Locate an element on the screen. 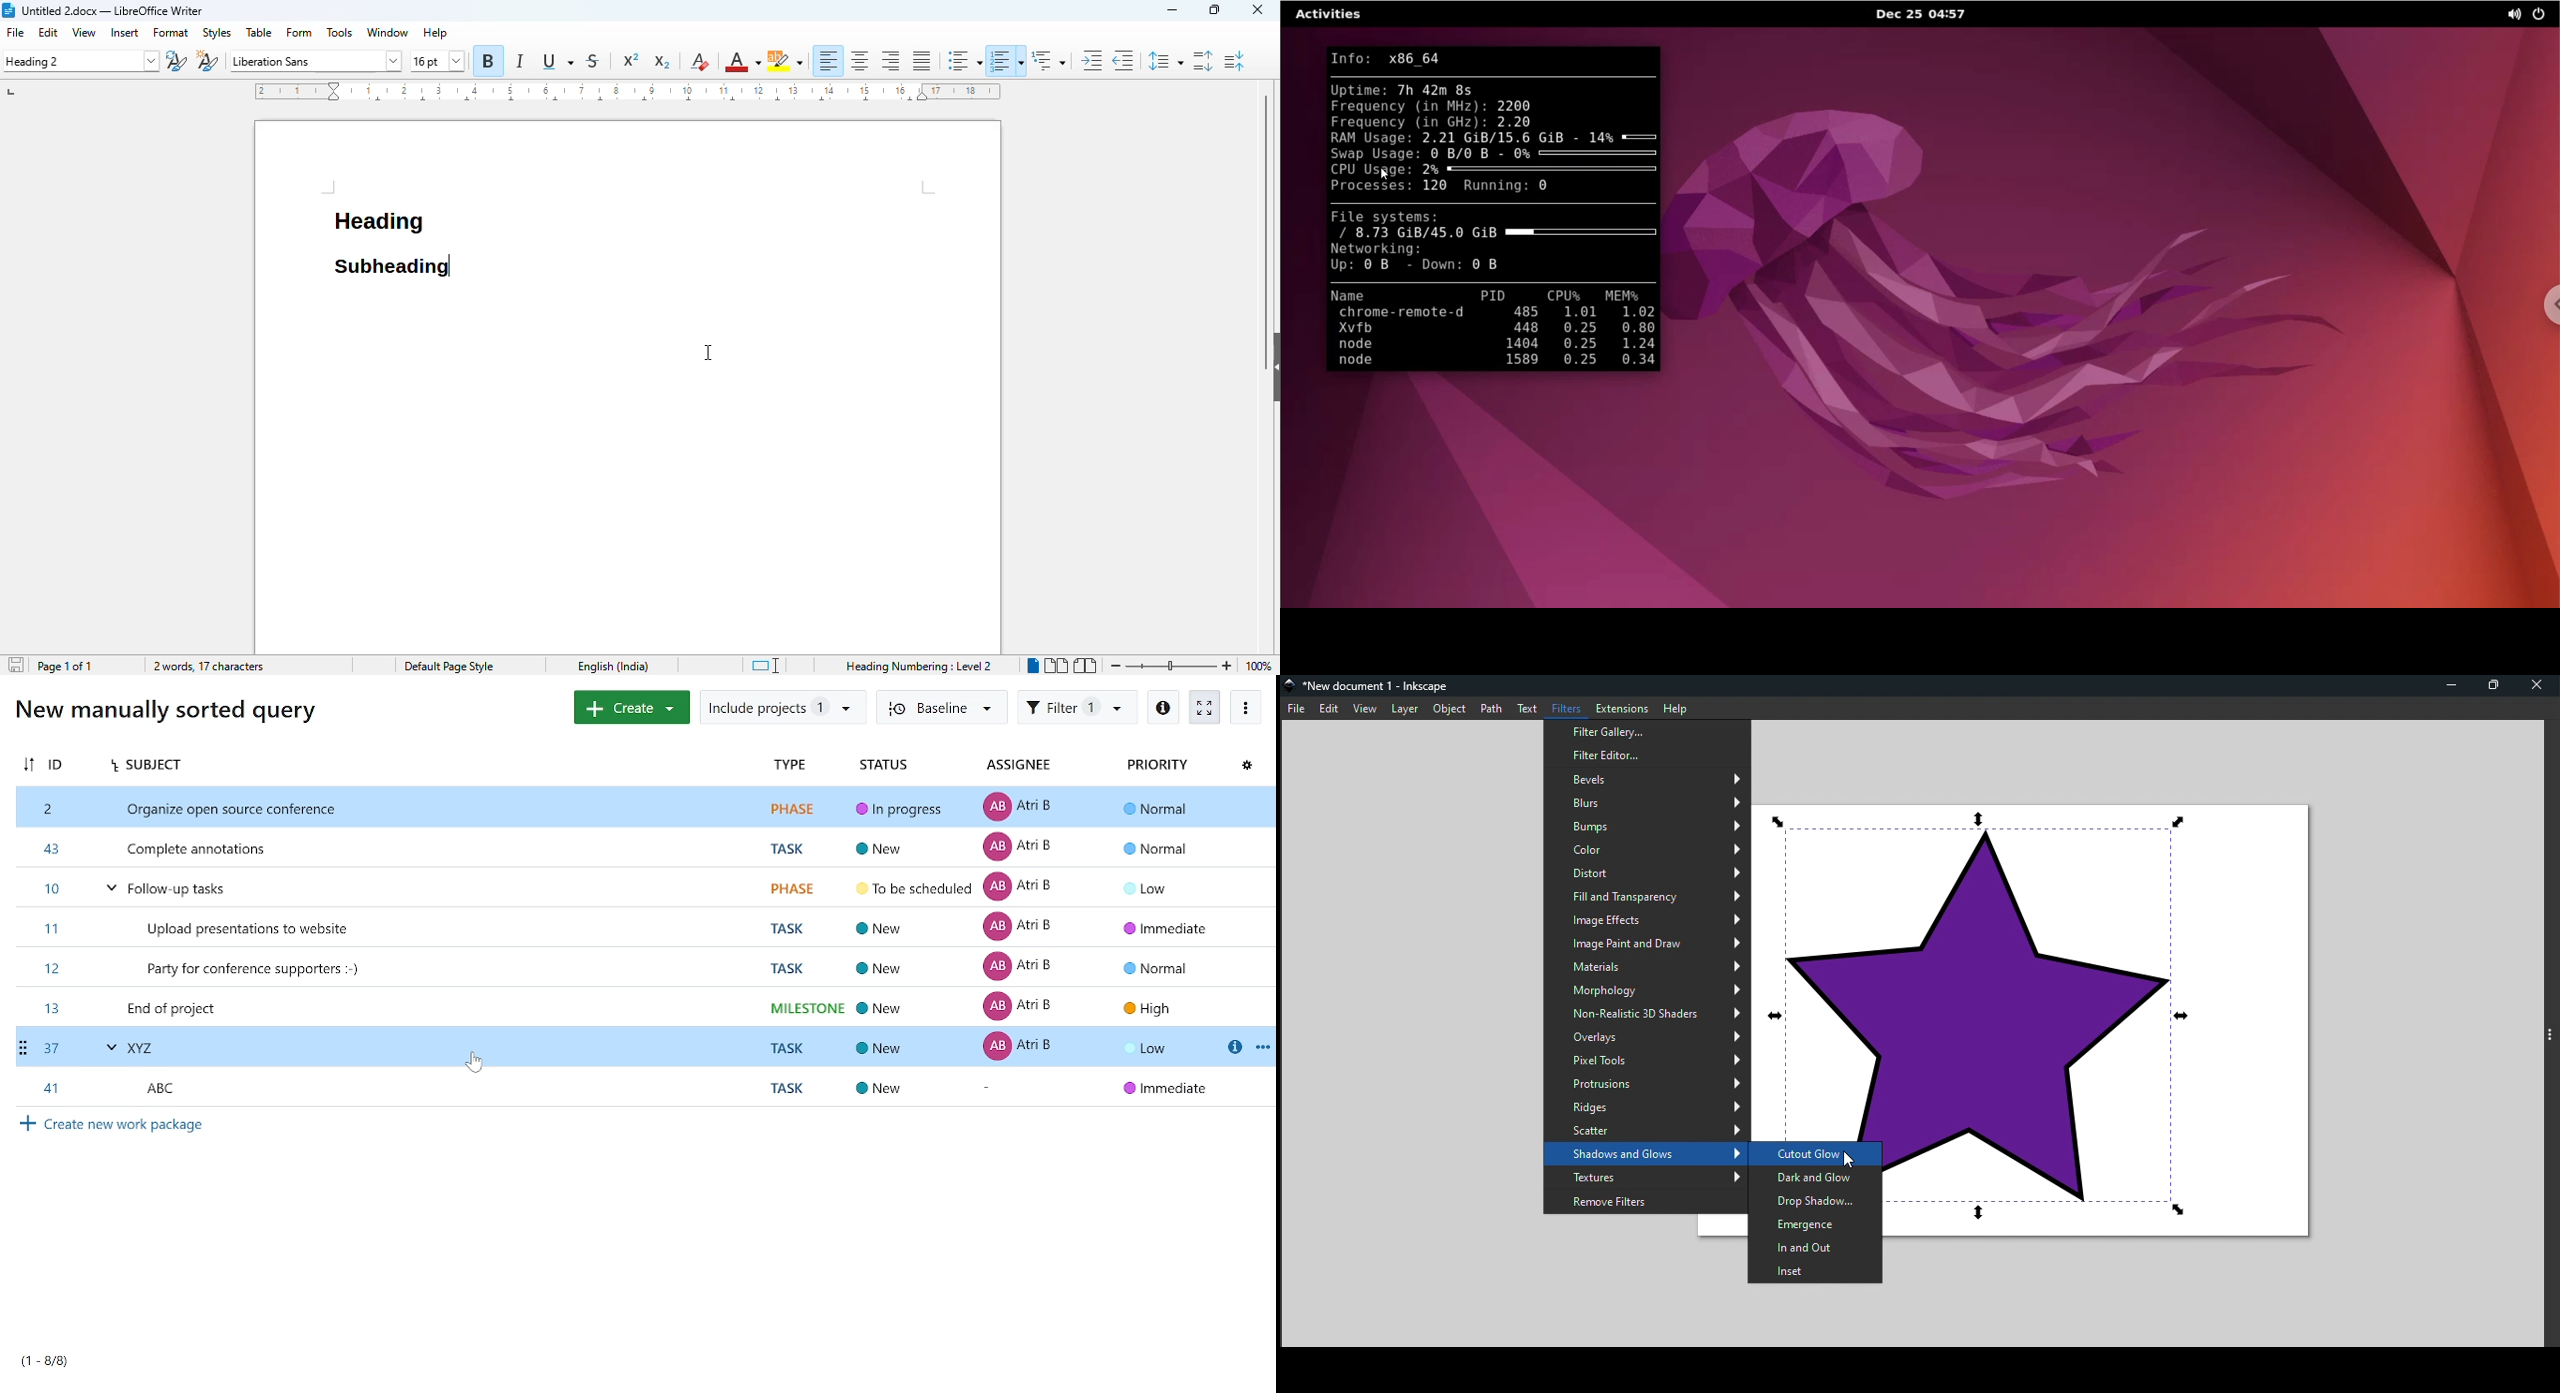 The height and width of the screenshot is (1400, 2576). save is located at coordinates (15, 665).